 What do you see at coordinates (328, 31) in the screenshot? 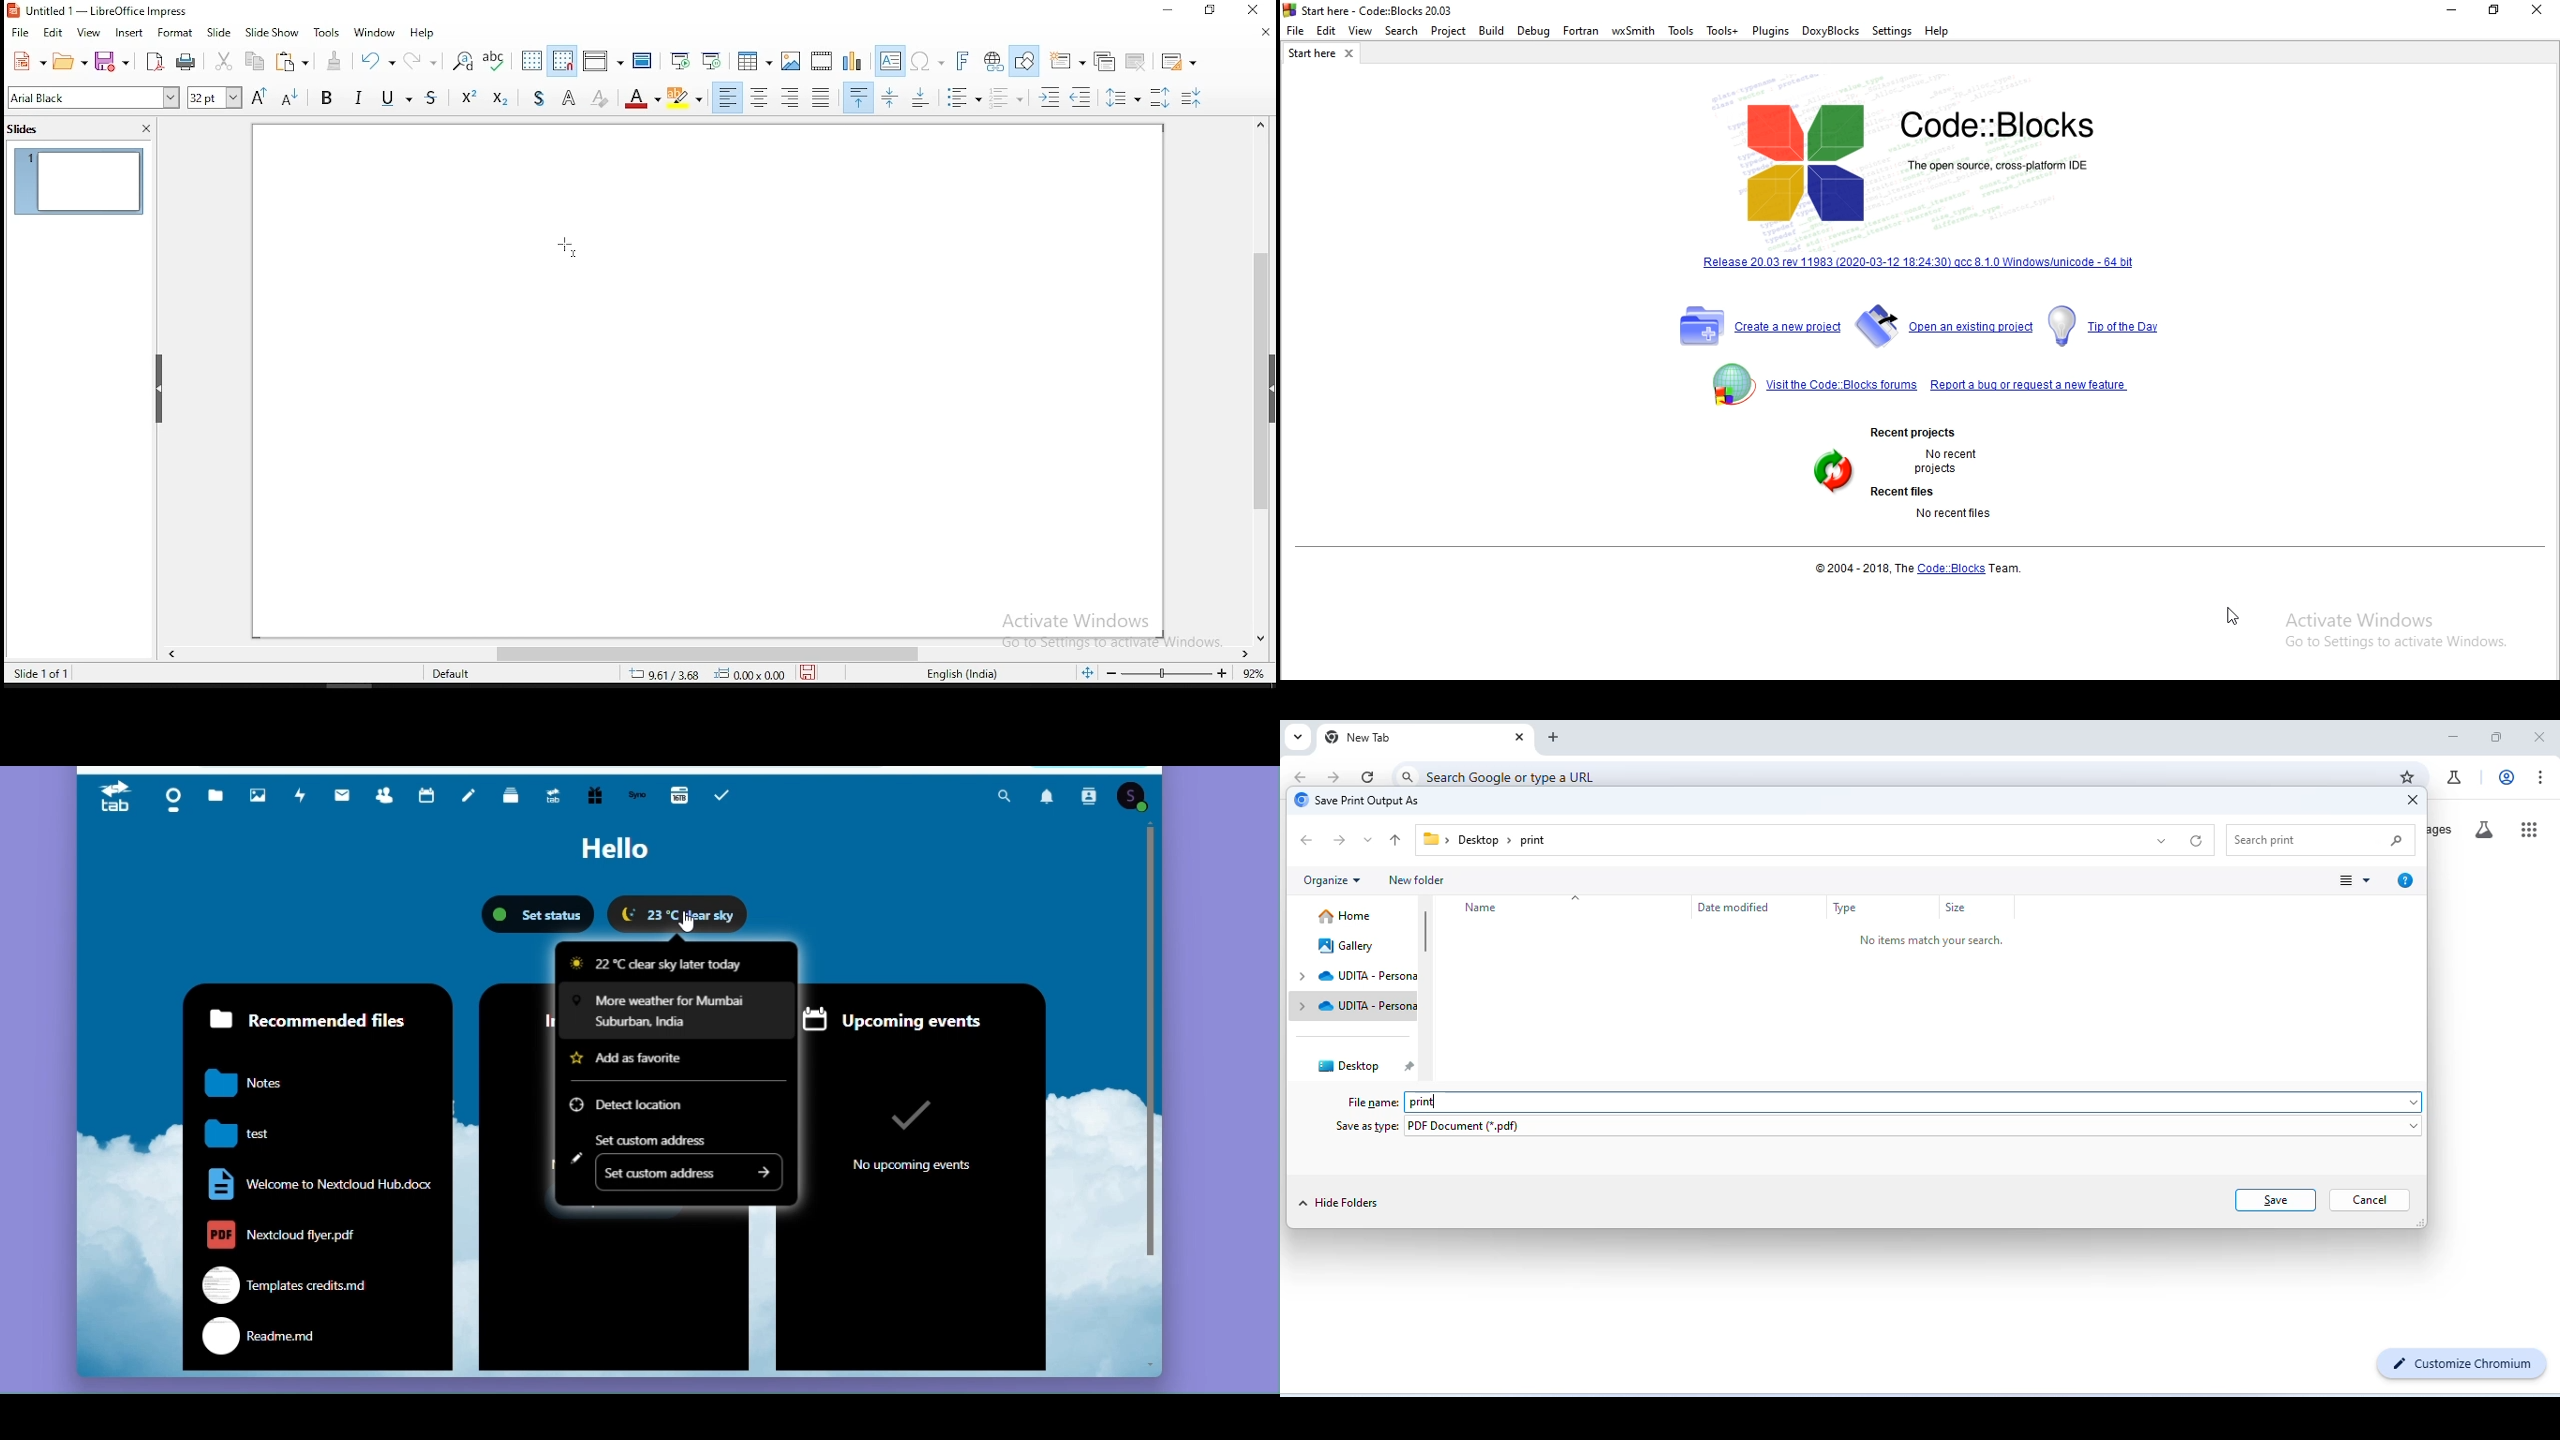
I see `tools` at bounding box center [328, 31].